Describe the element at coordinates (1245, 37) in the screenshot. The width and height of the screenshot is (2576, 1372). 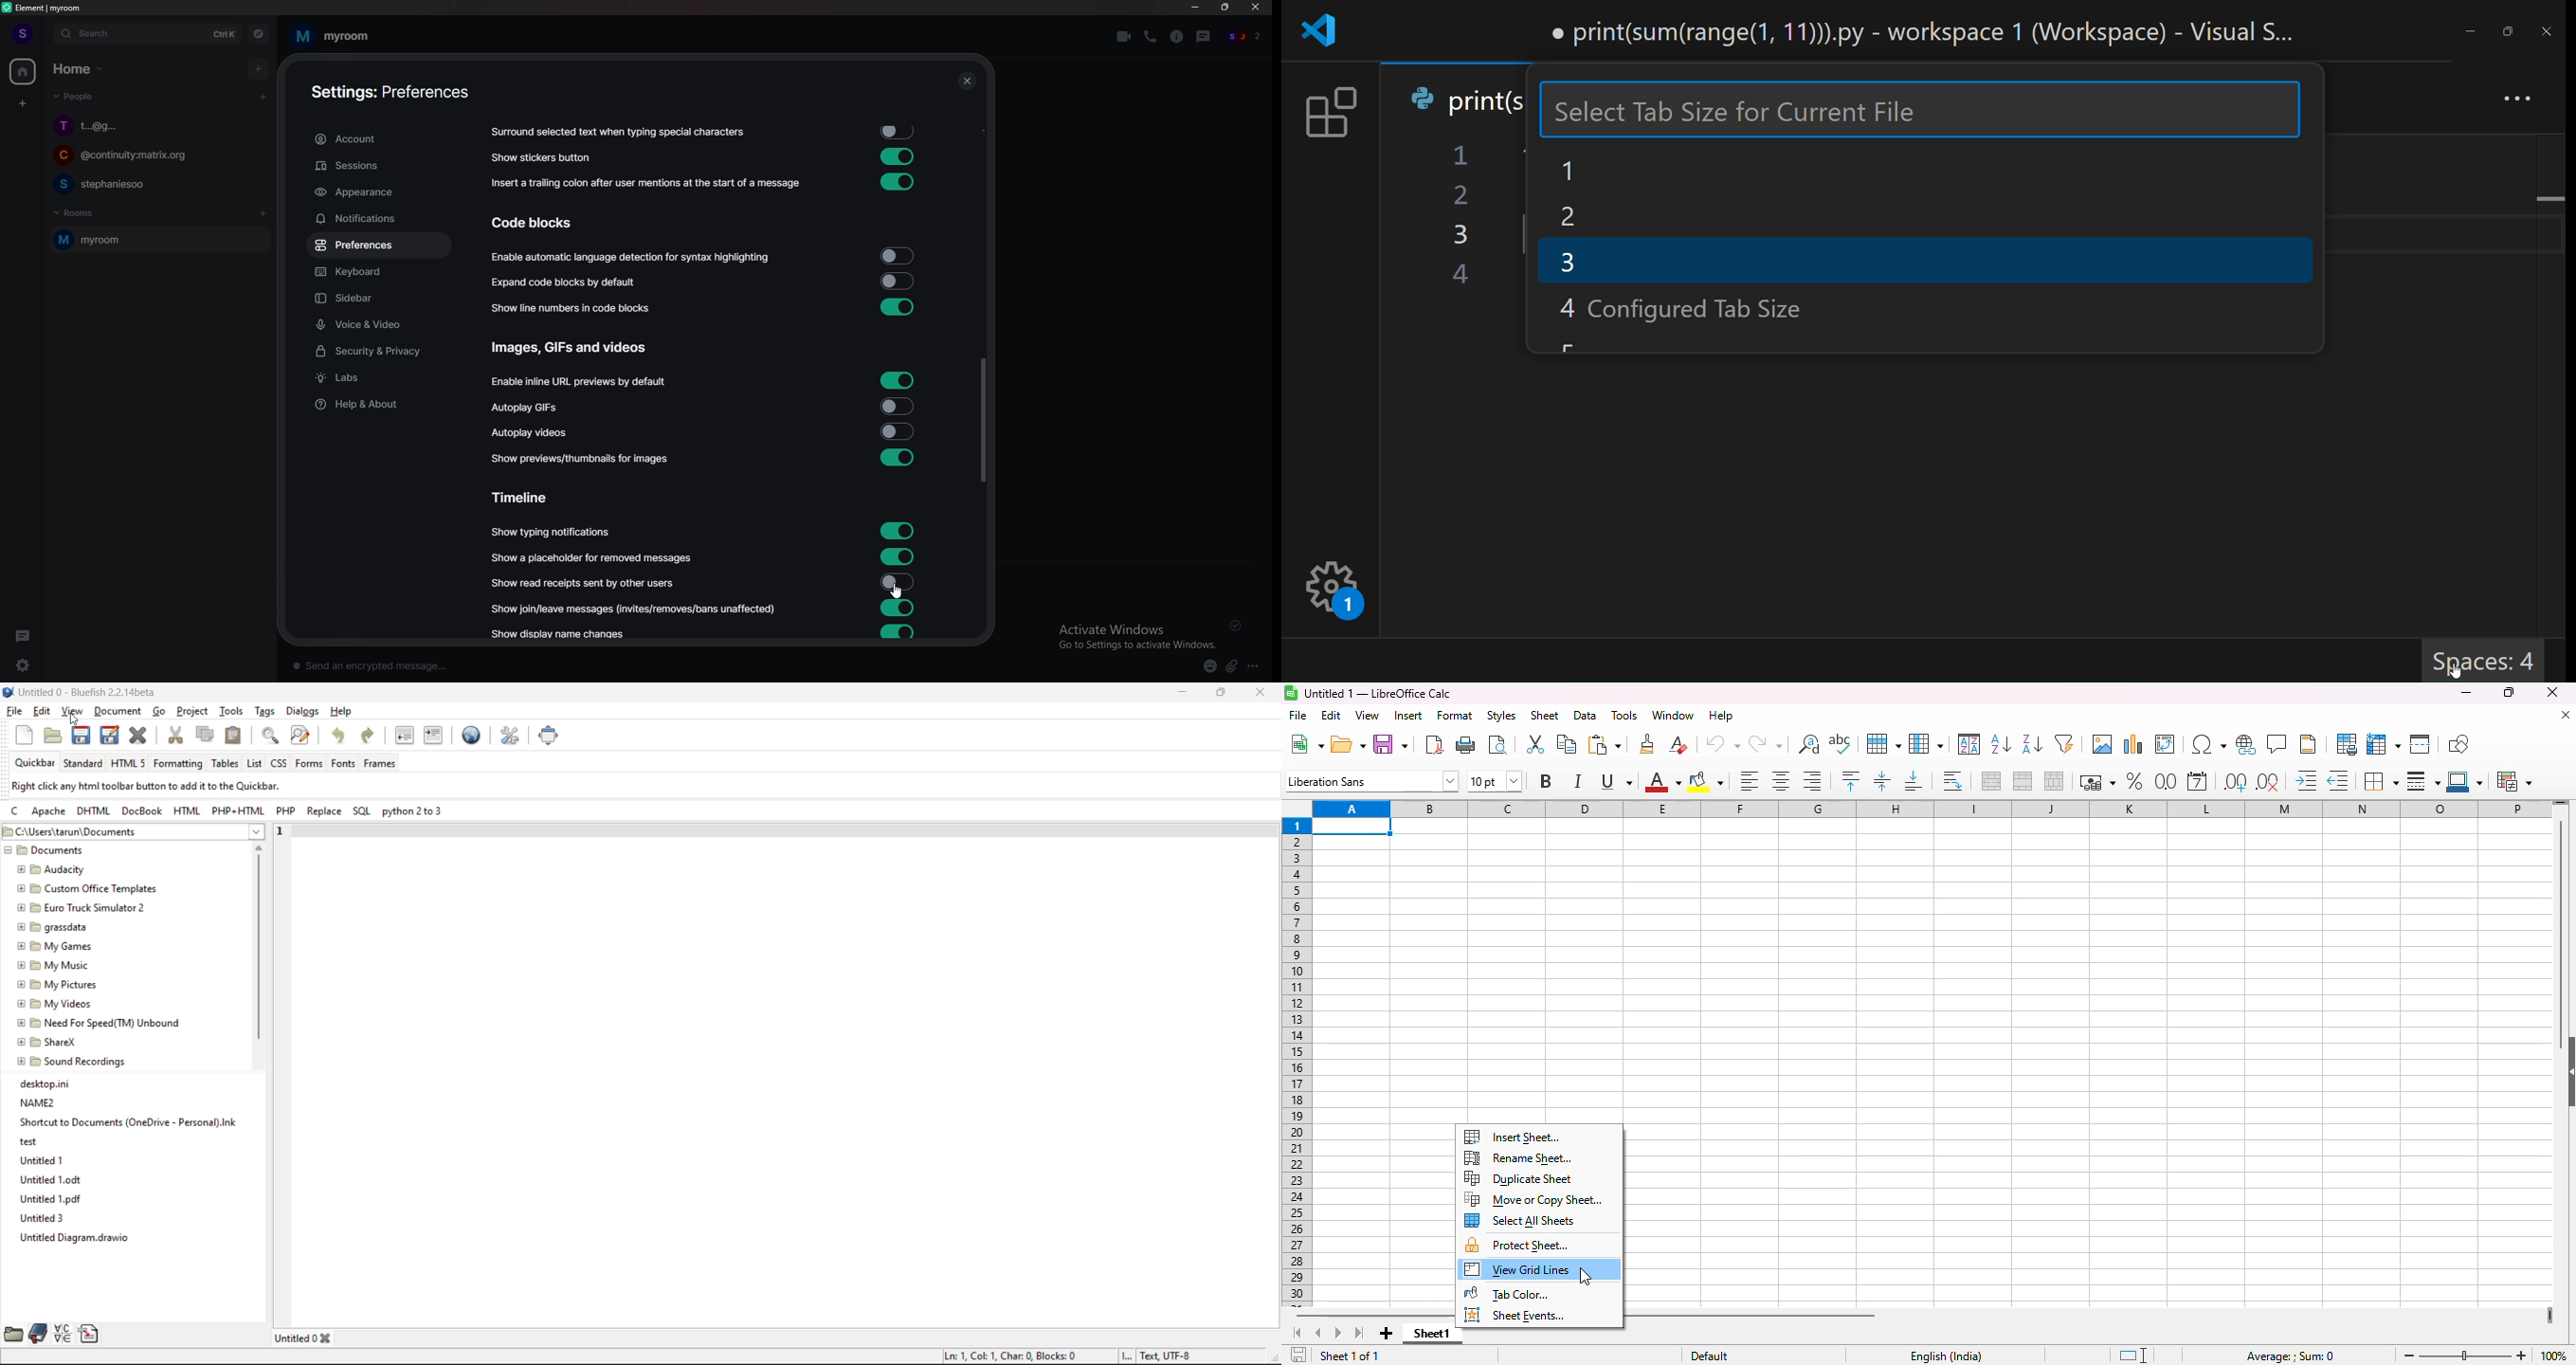
I see `people` at that location.